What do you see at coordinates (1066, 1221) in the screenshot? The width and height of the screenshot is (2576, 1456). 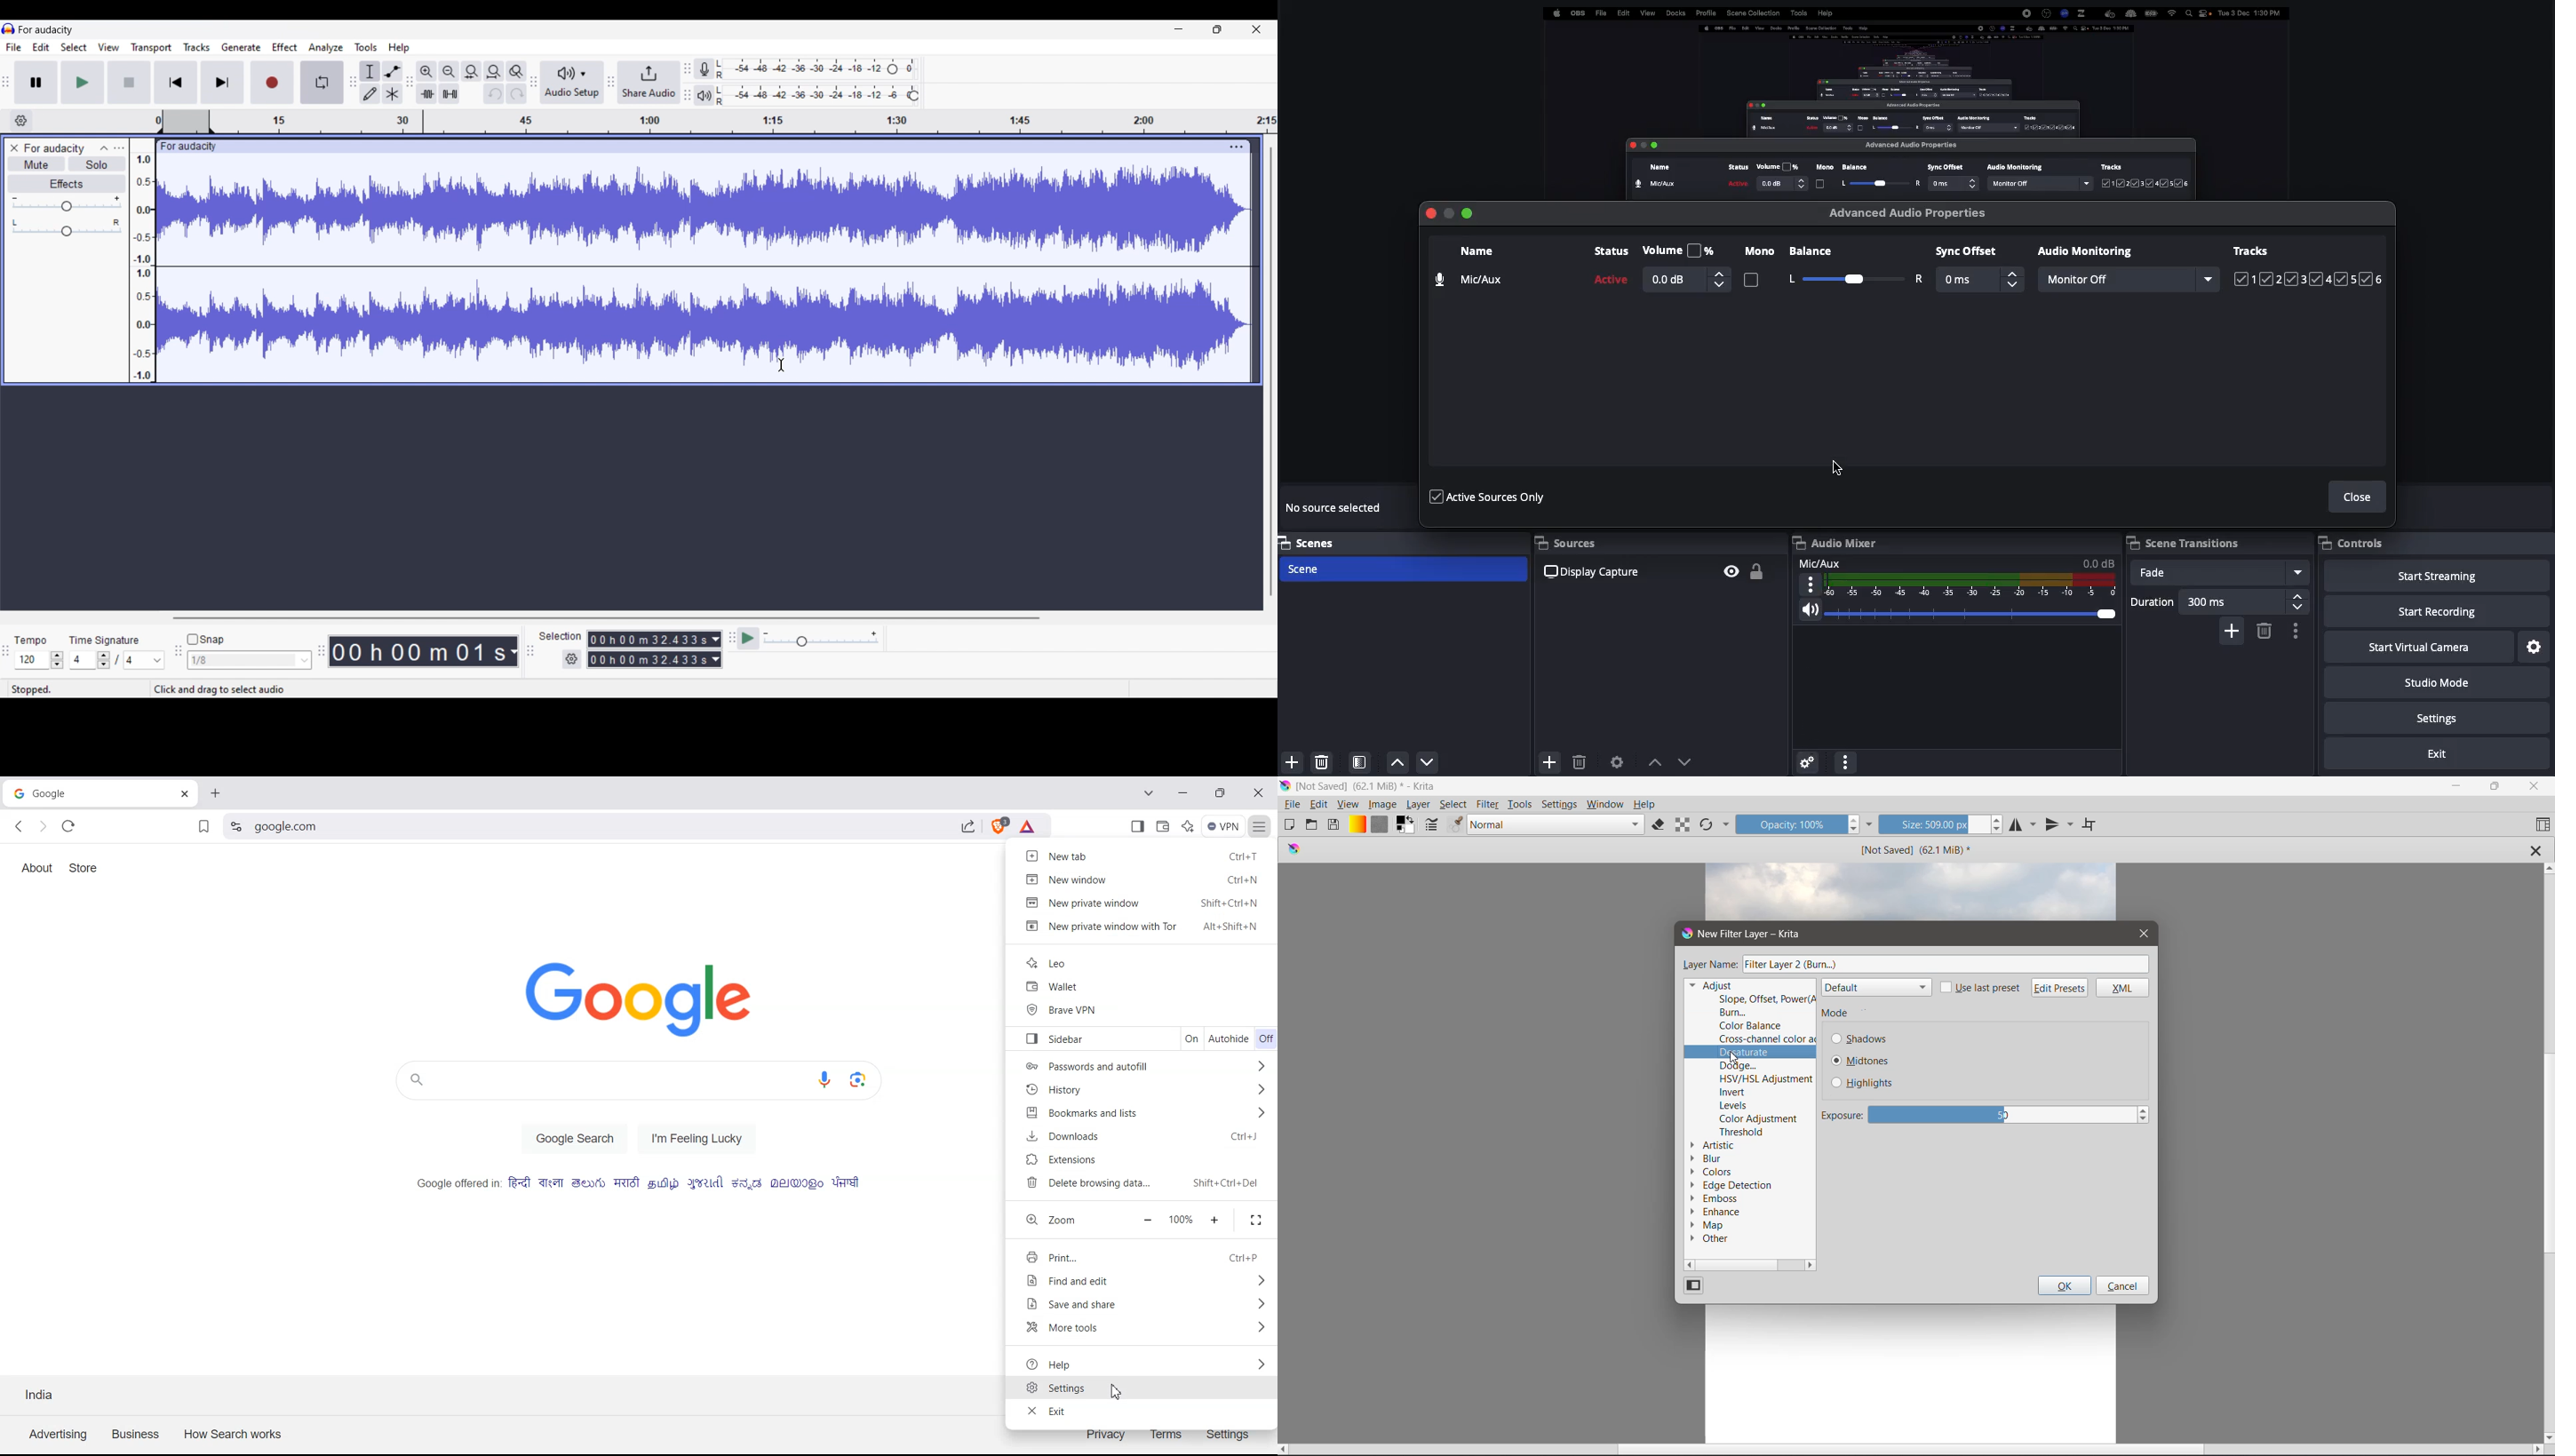 I see `Zoom` at bounding box center [1066, 1221].